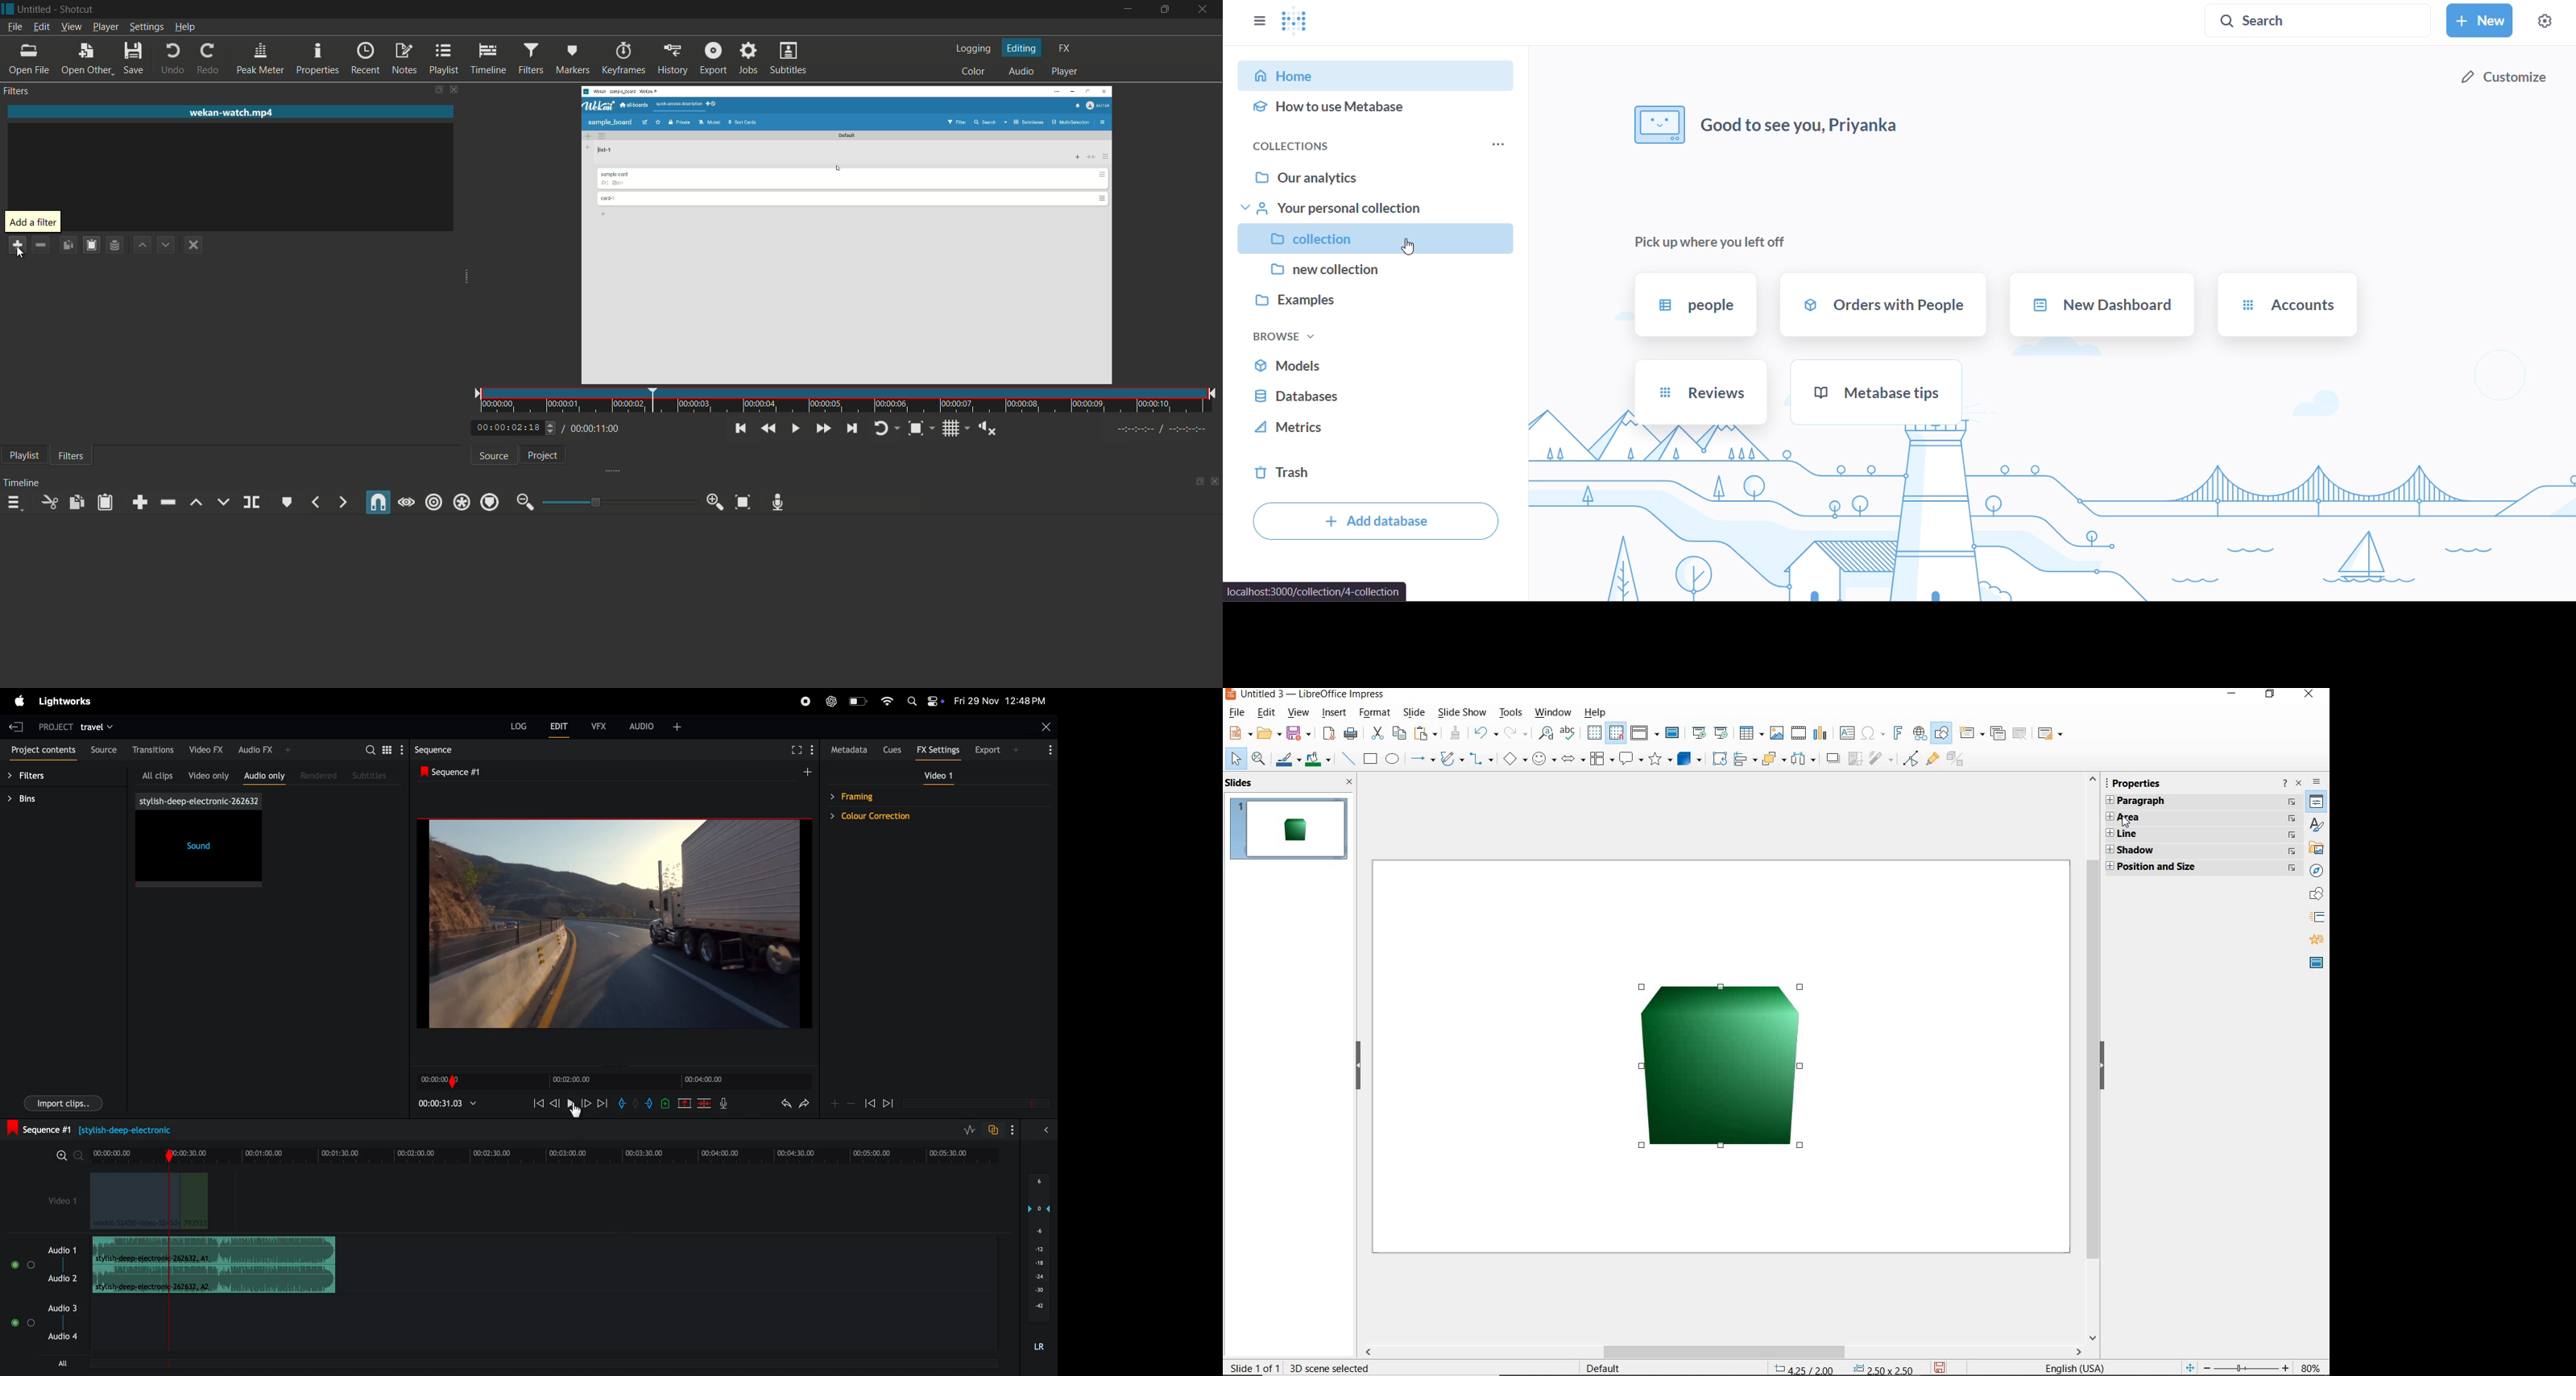 The width and height of the screenshot is (2576, 1400). Describe the element at coordinates (1910, 759) in the screenshot. I see `TOGGLE POINT EDIT MODE` at that location.